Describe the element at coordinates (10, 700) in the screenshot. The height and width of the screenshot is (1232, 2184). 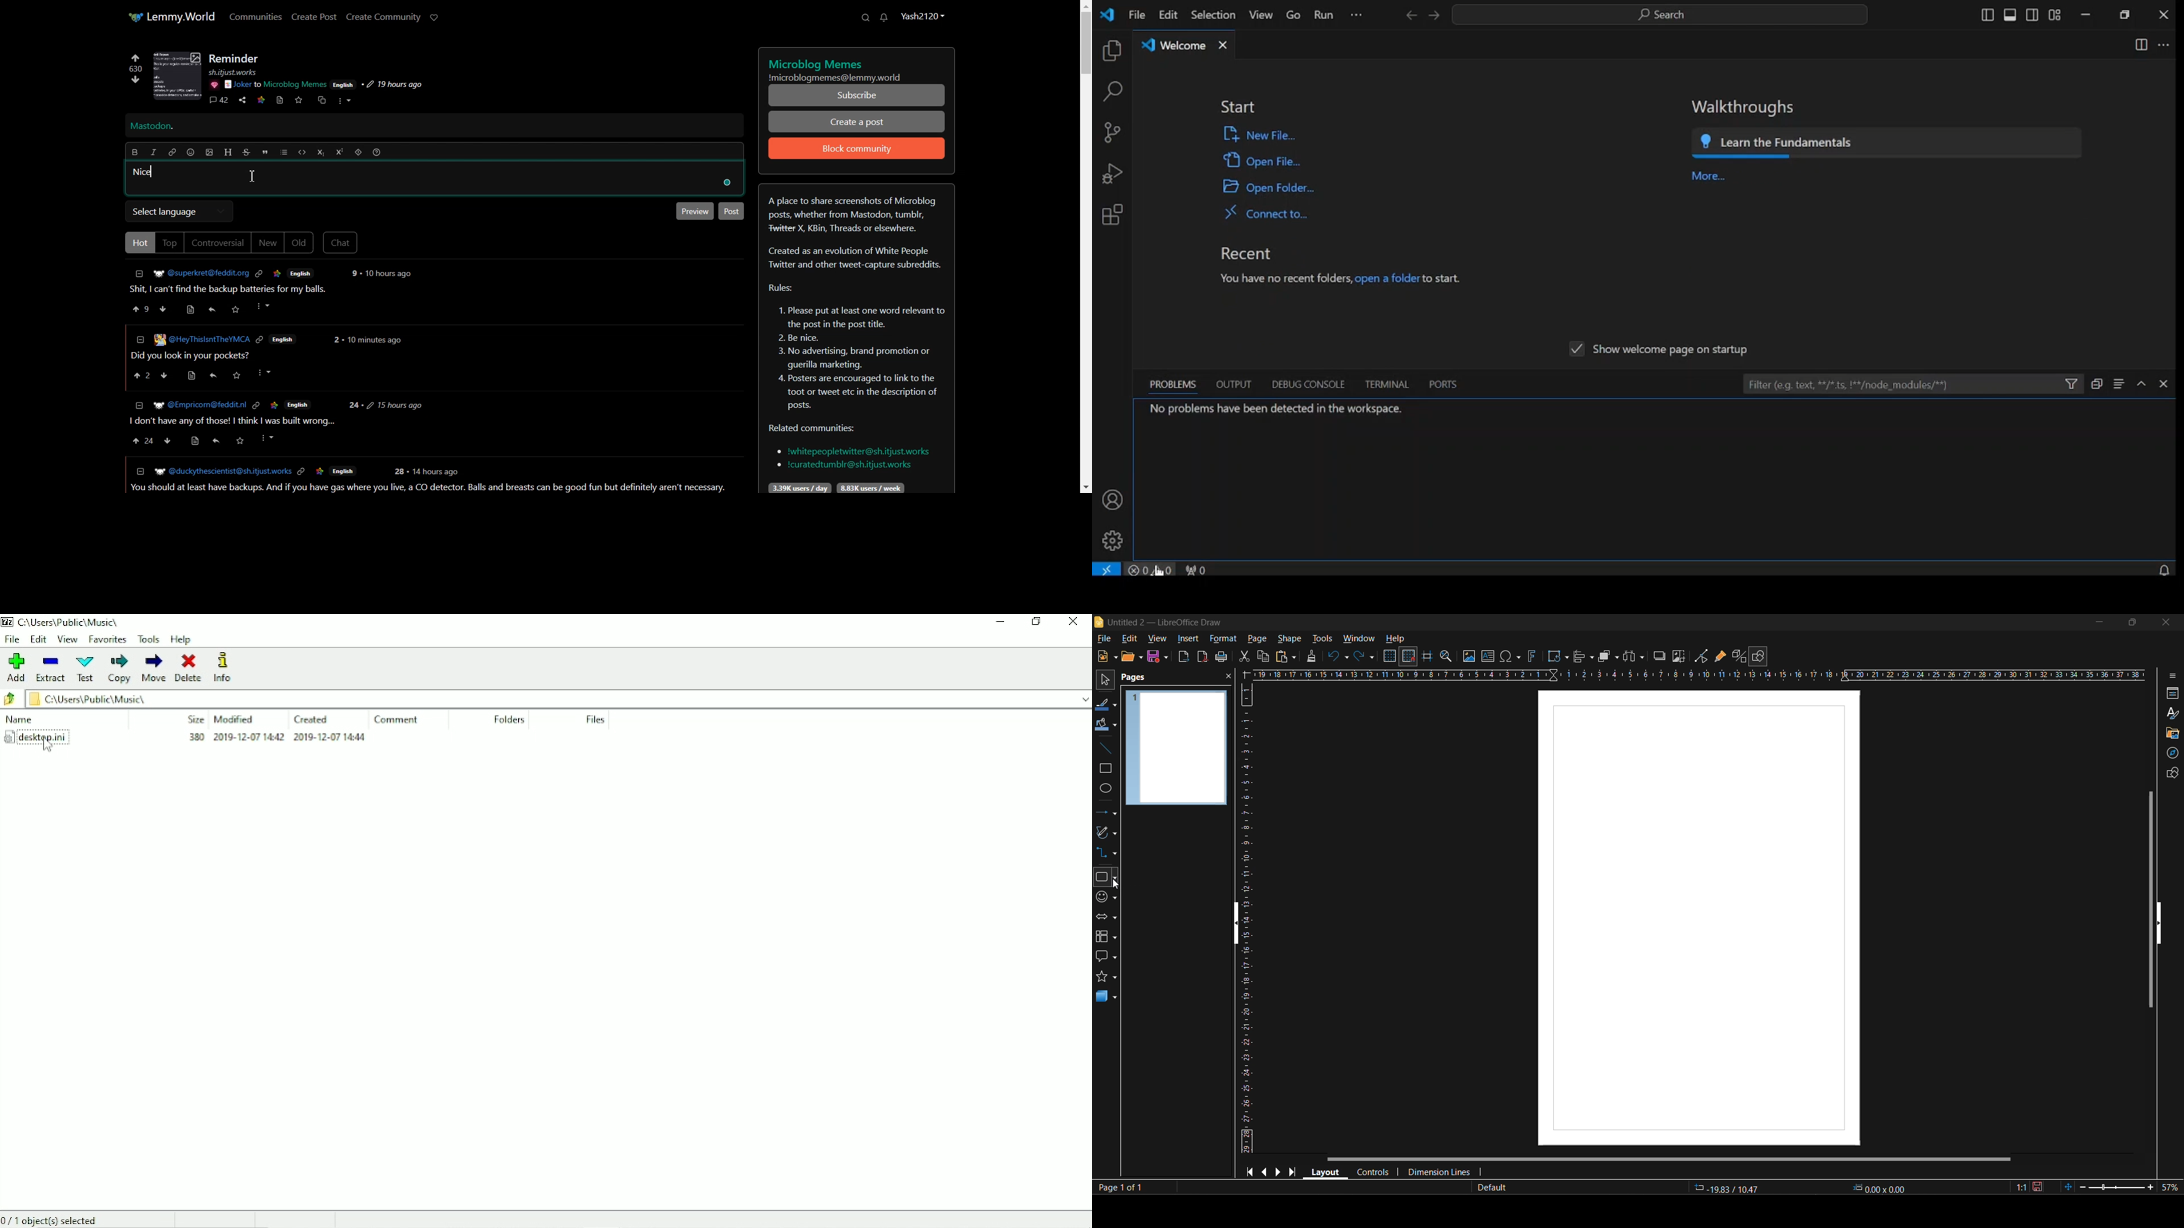
I see `Back` at that location.